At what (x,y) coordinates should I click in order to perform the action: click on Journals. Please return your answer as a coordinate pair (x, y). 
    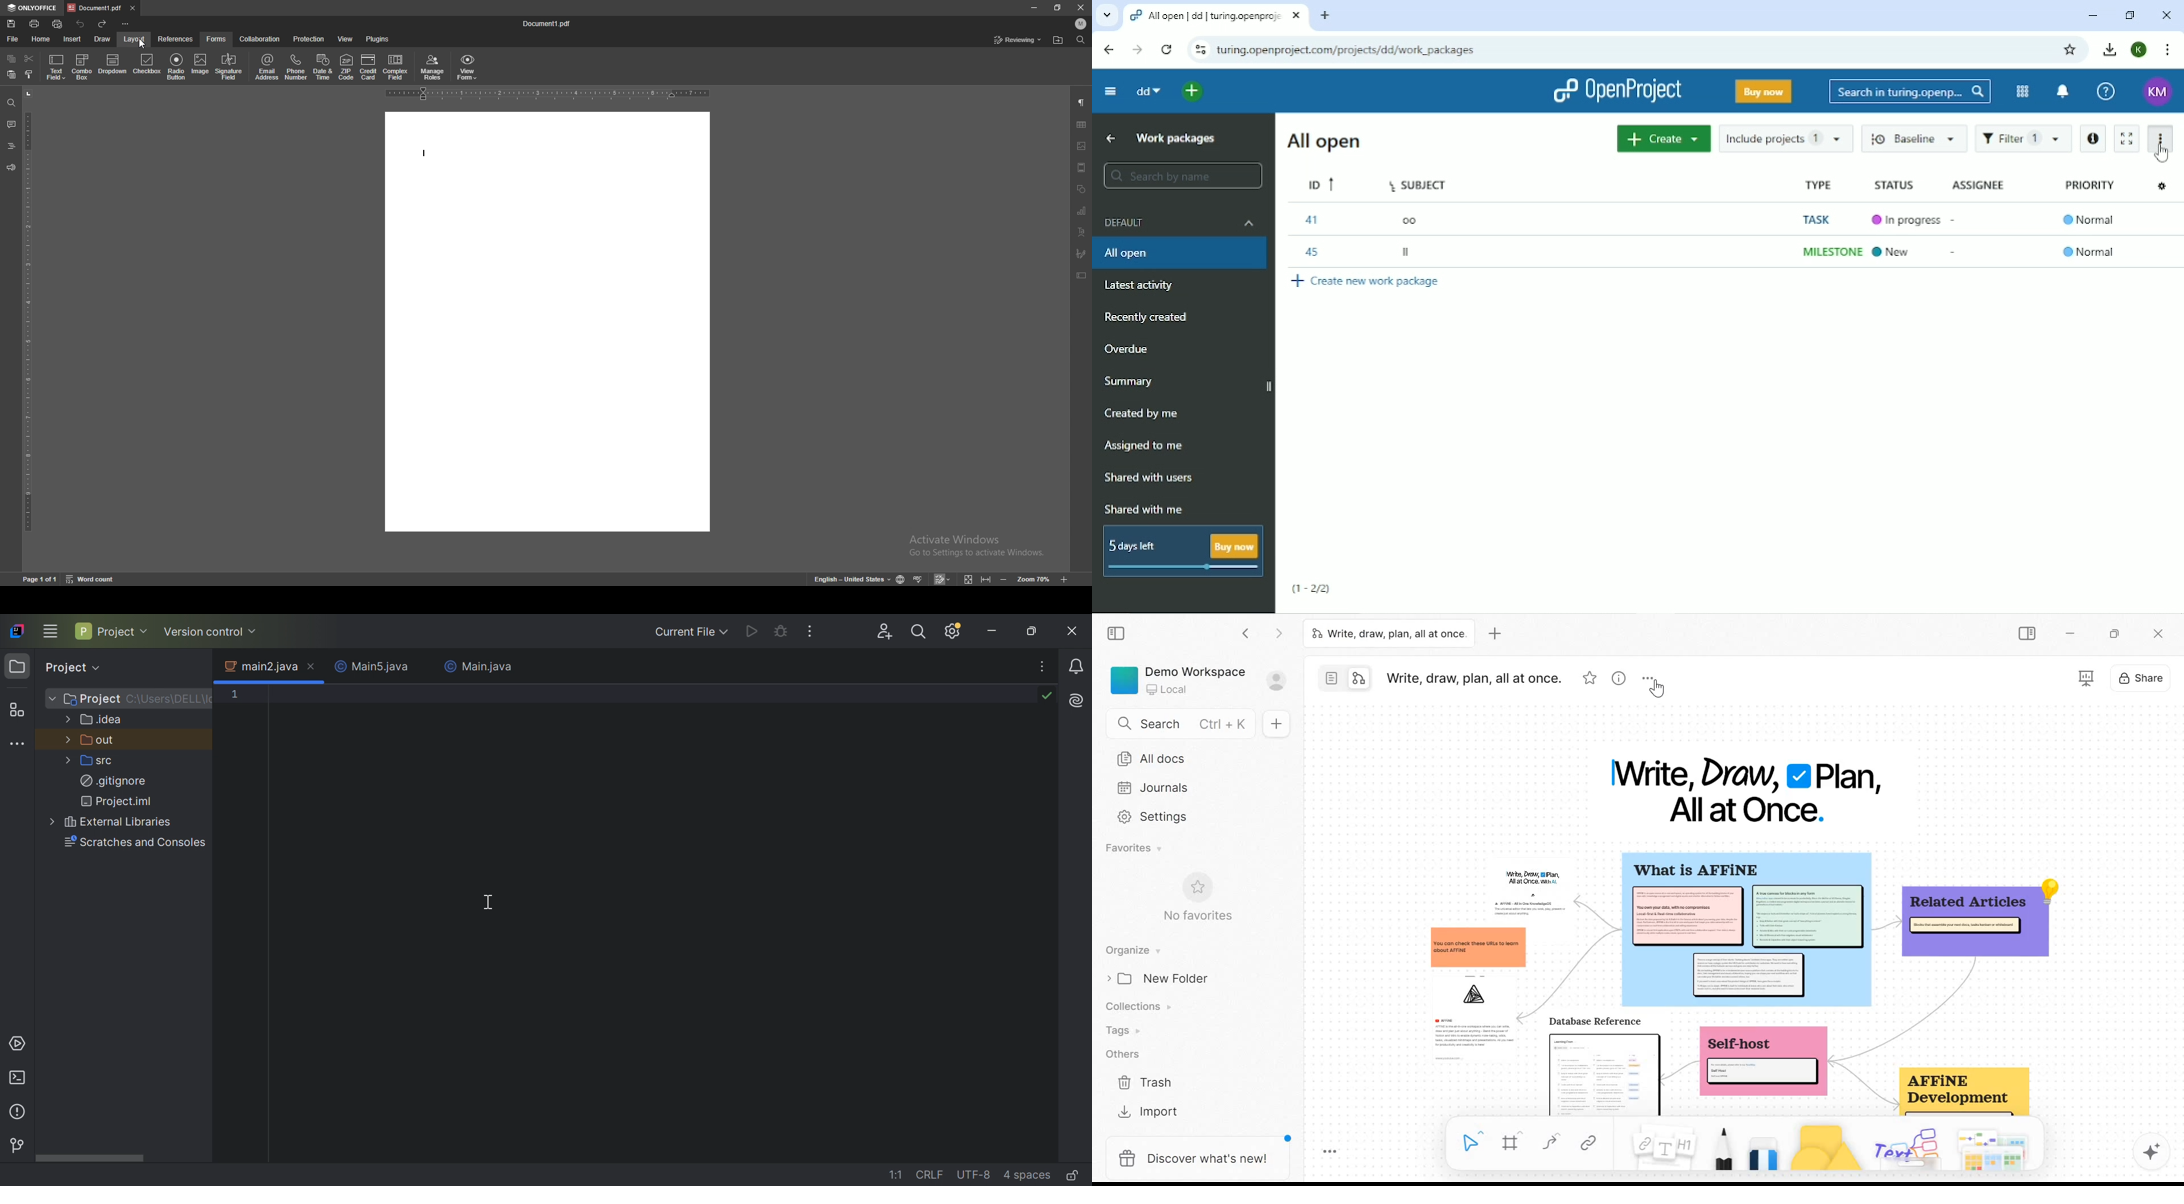
    Looking at the image, I should click on (1161, 790).